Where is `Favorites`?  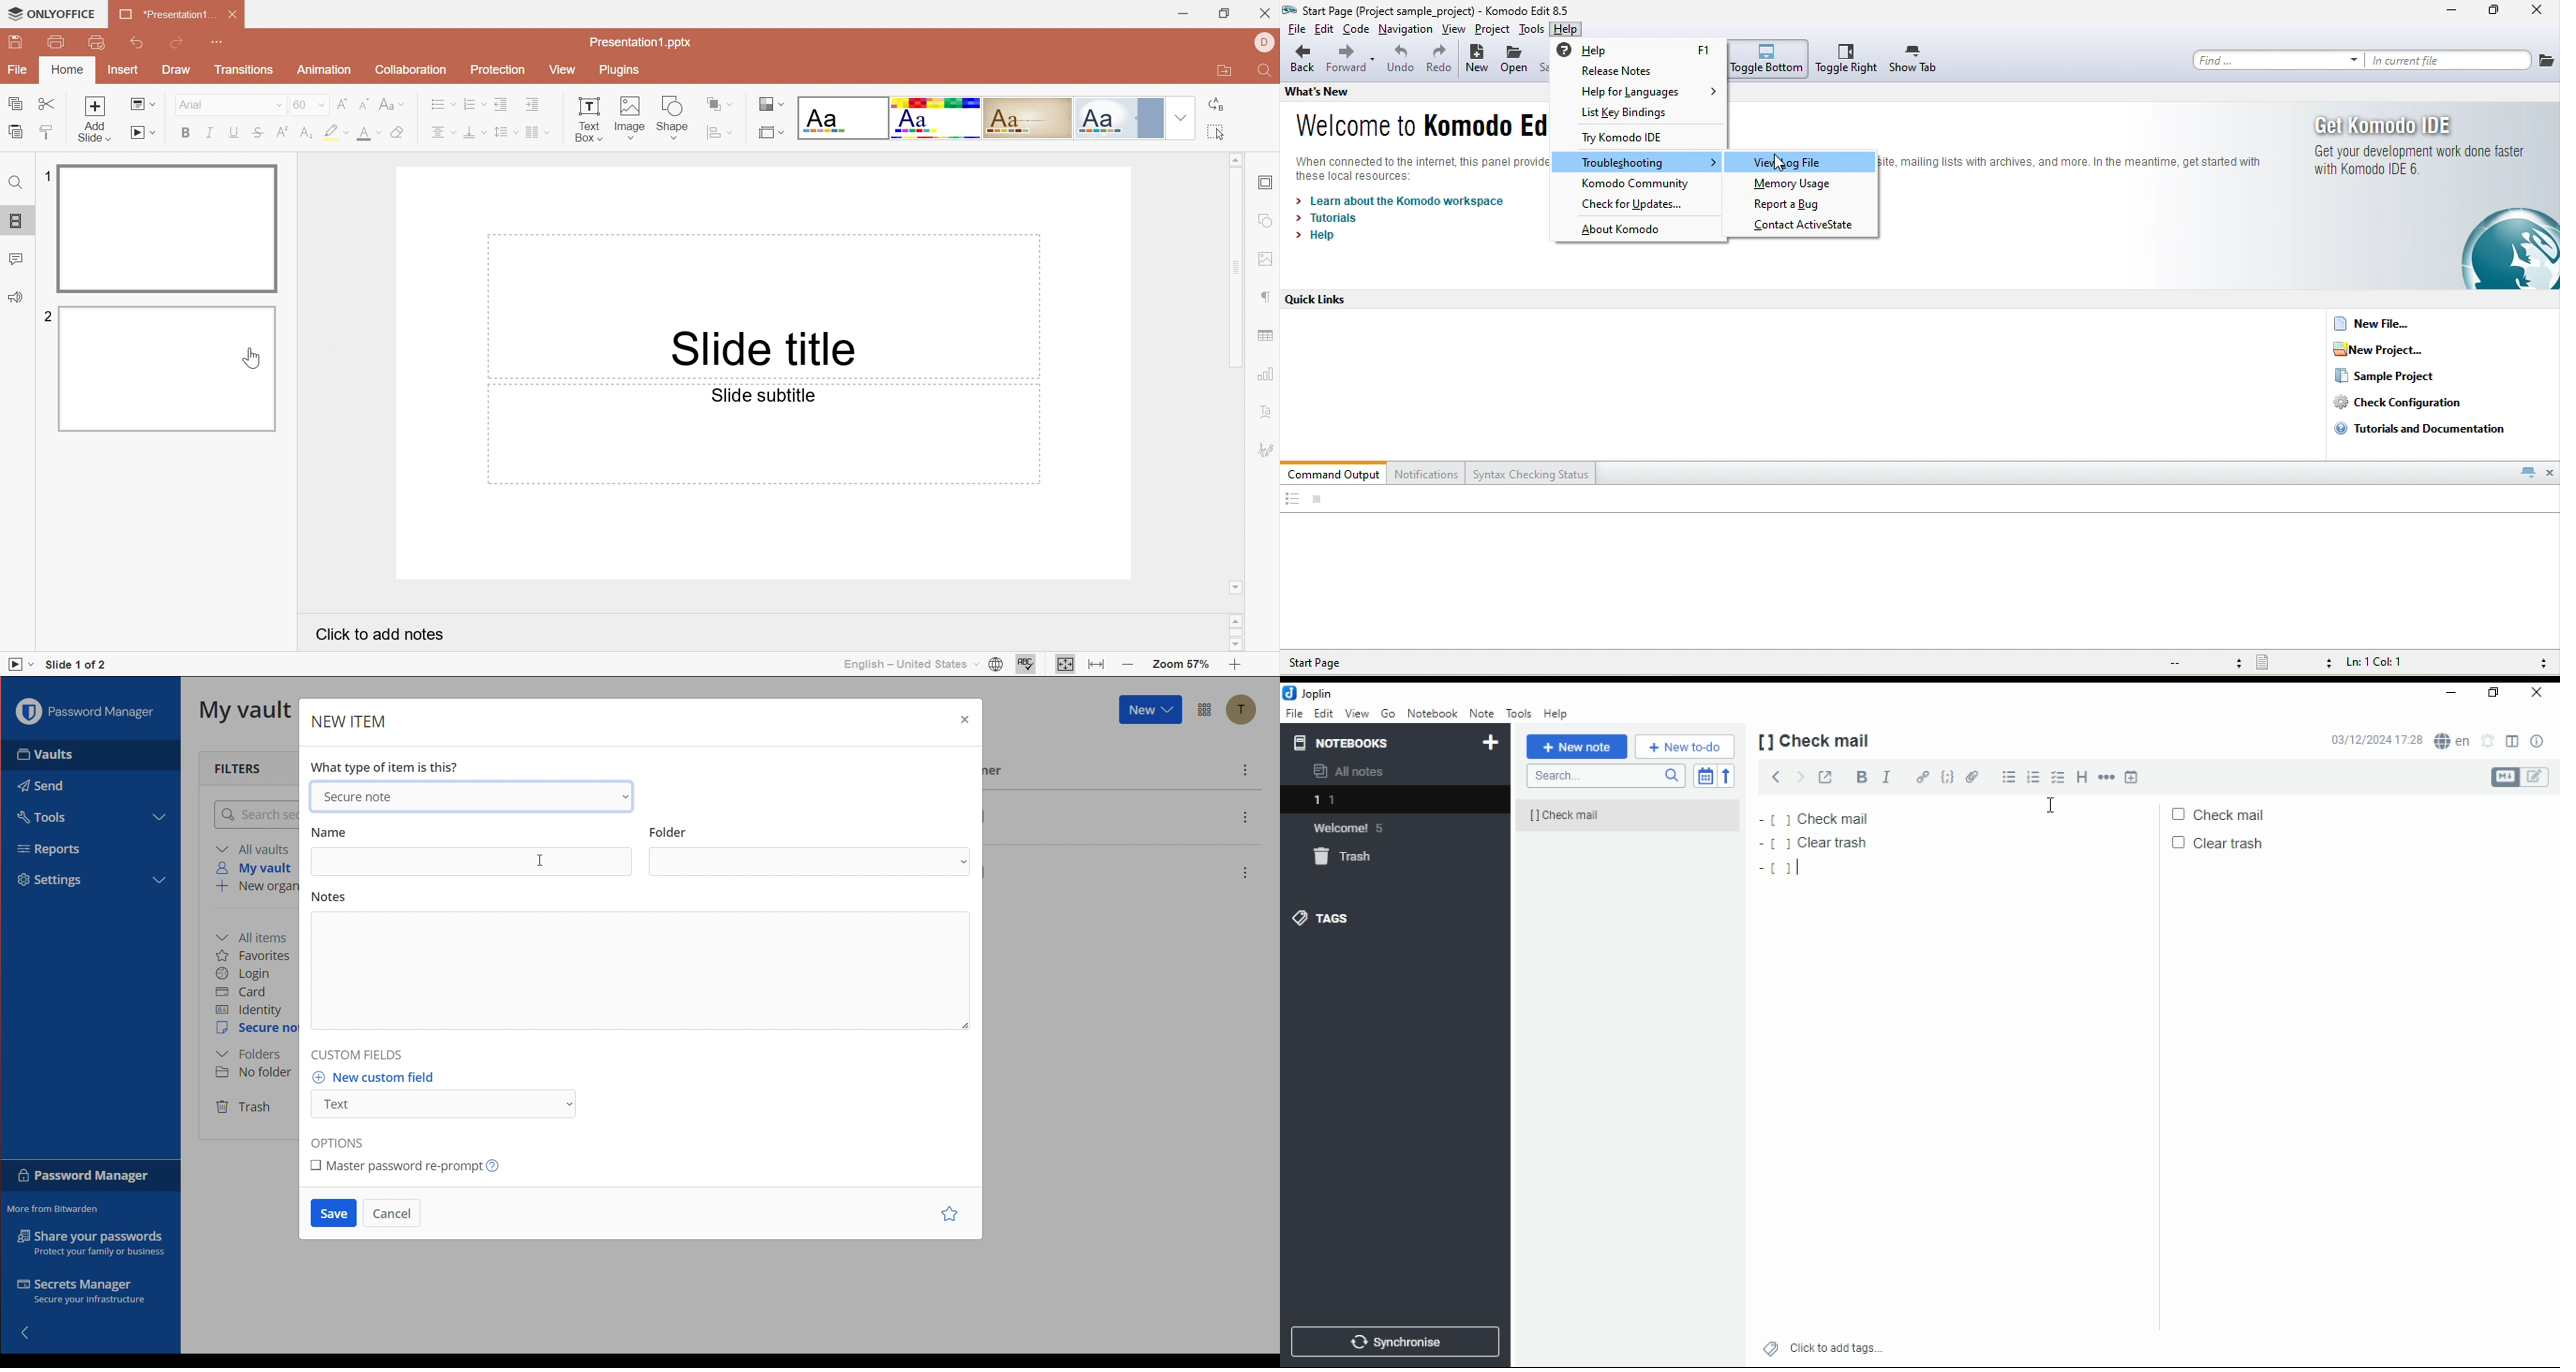 Favorites is located at coordinates (257, 955).